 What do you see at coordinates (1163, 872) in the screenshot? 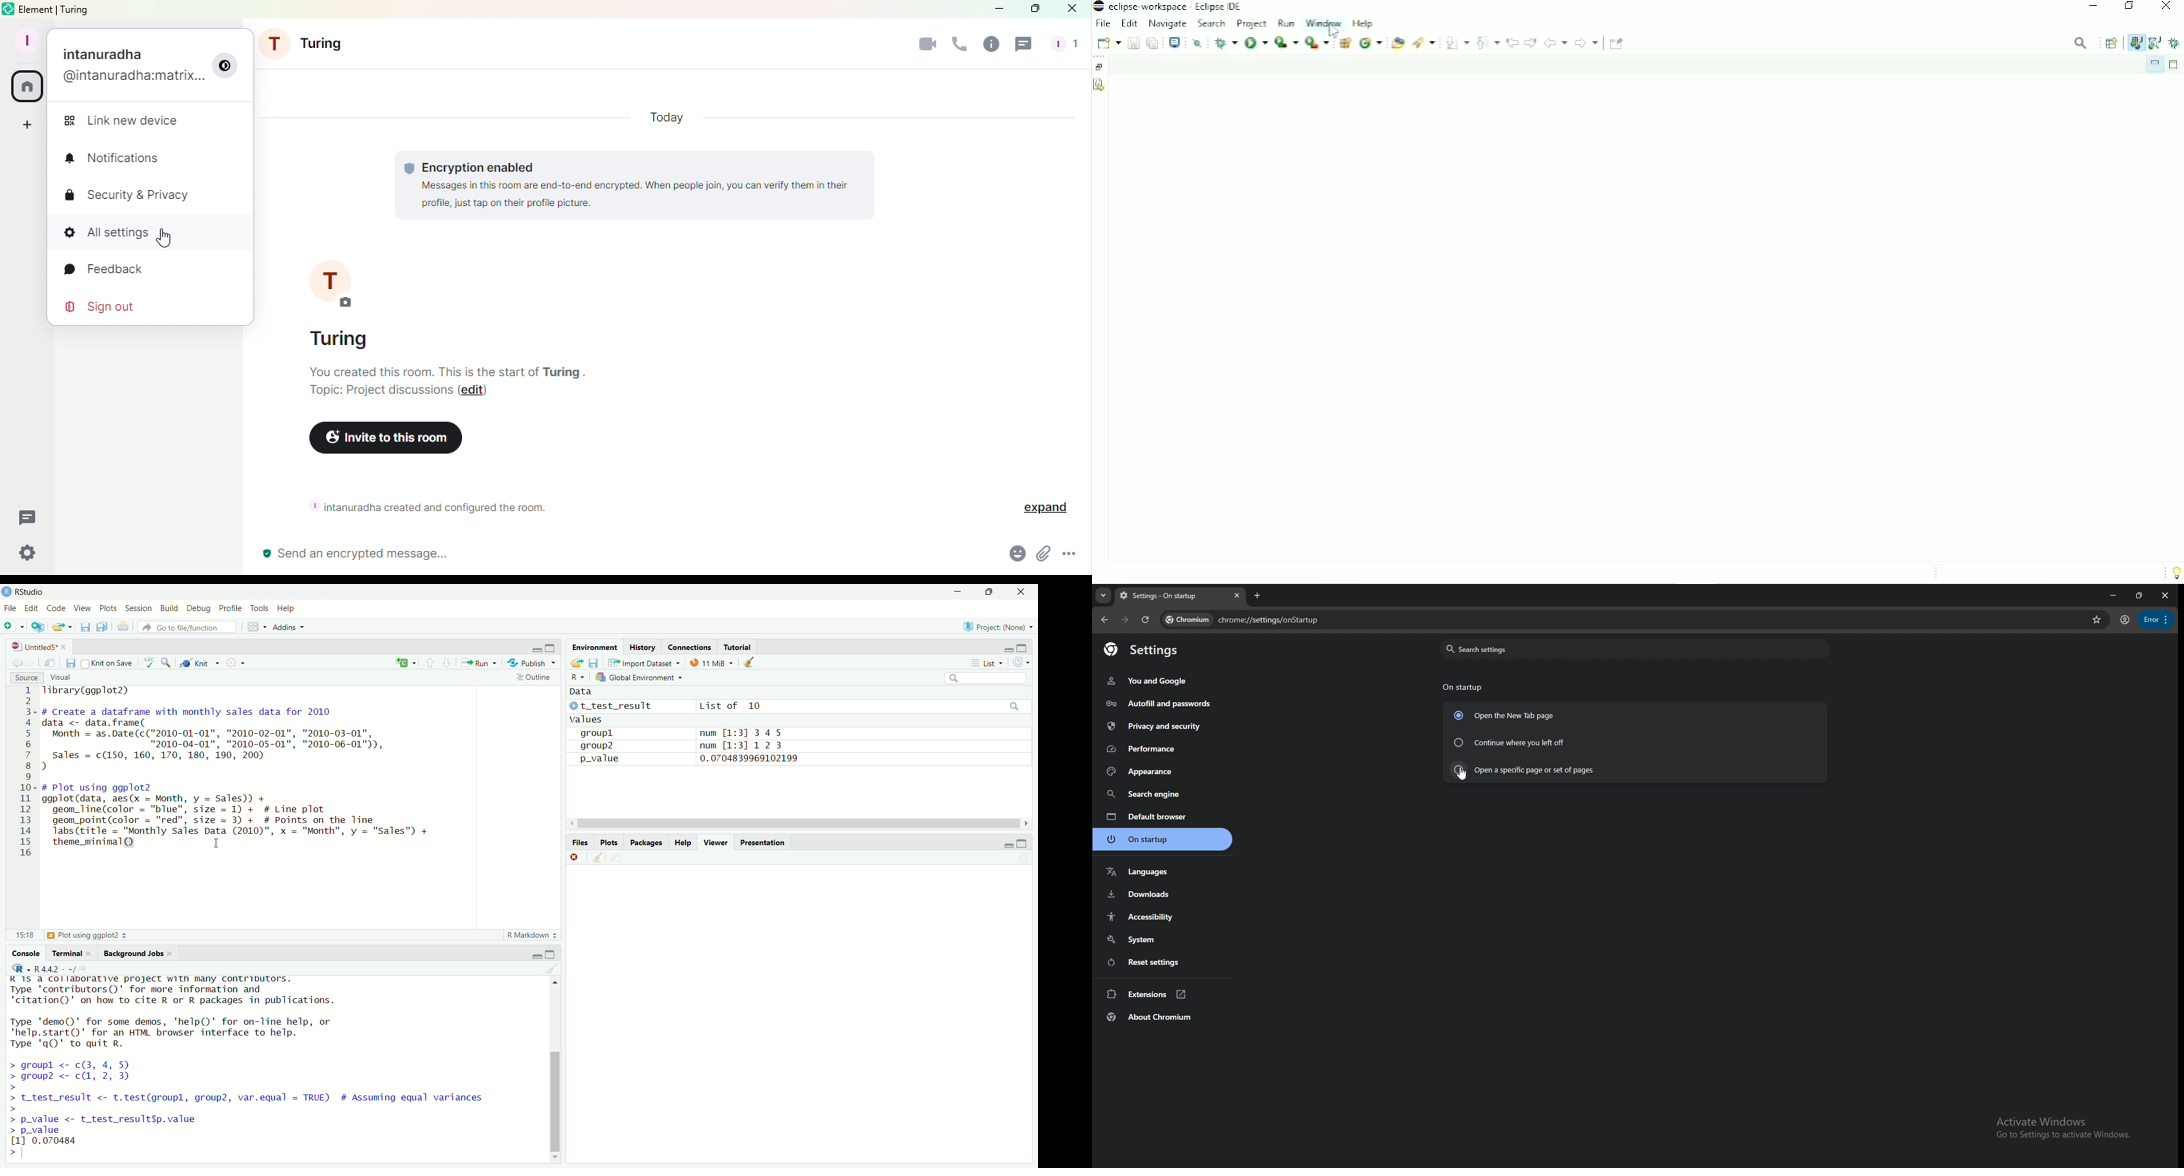
I see `languages` at bounding box center [1163, 872].